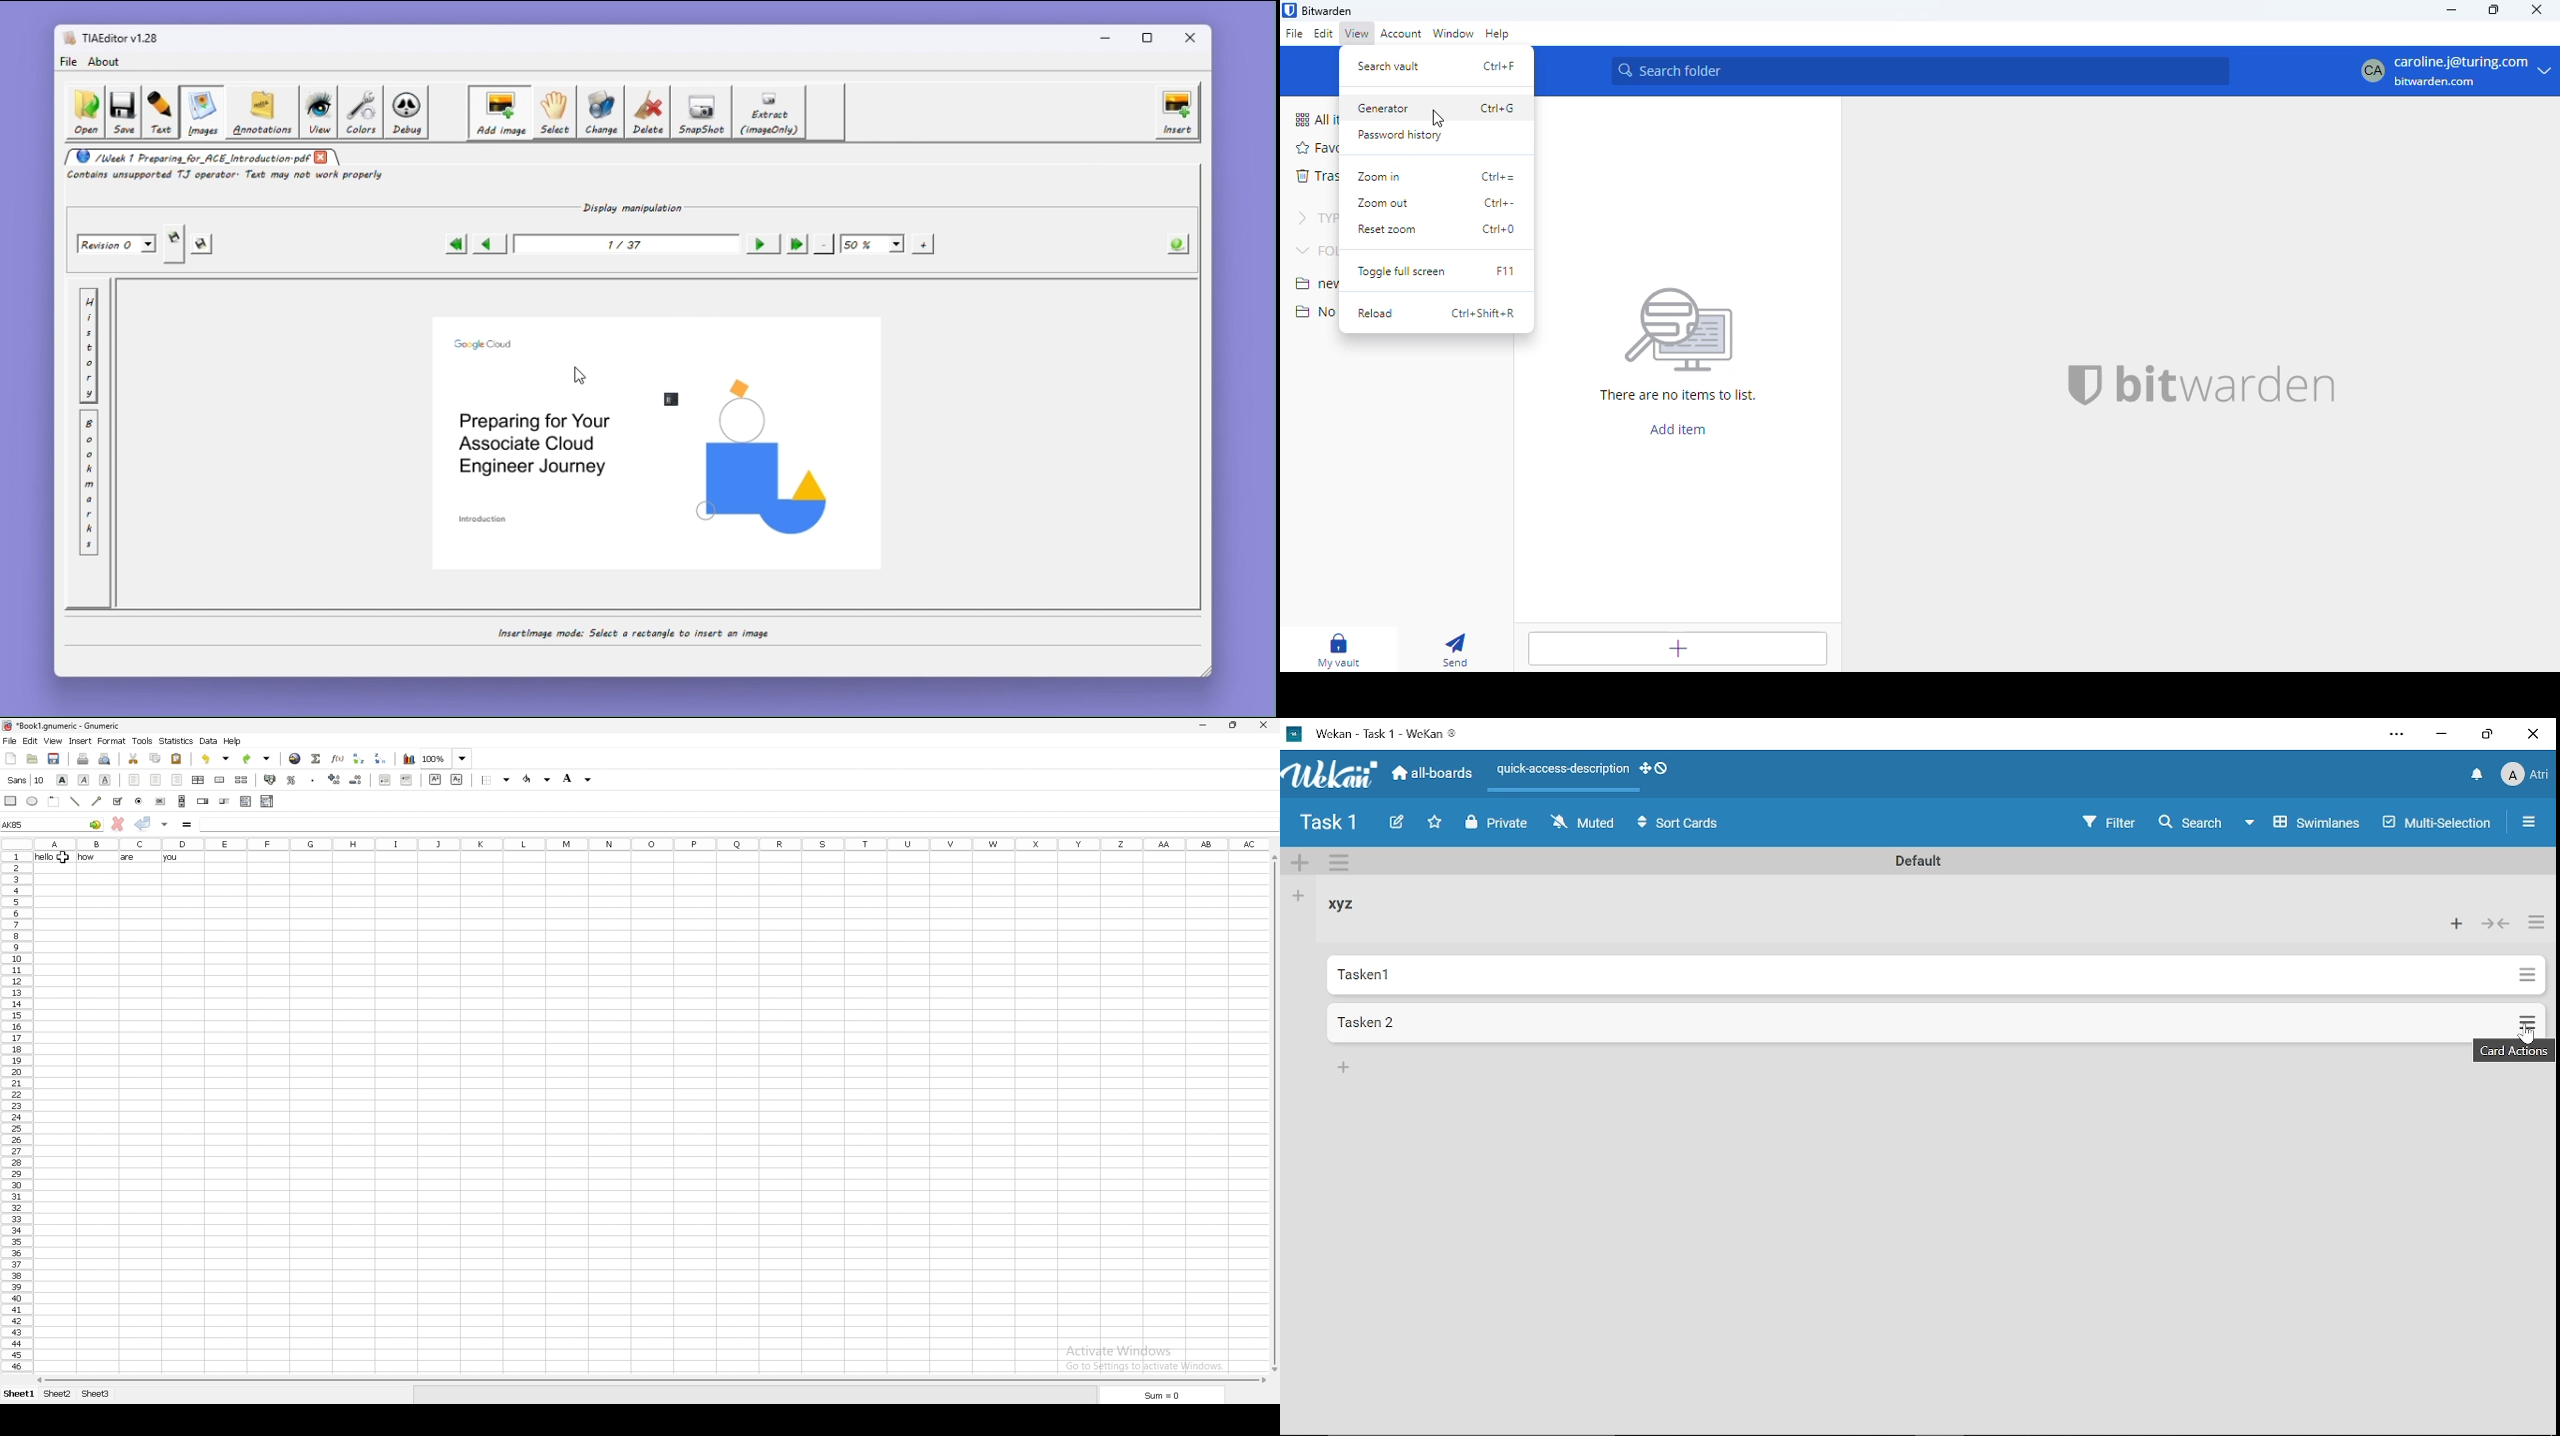 Image resolution: width=2576 pixels, height=1456 pixels. I want to click on Swimlanes, so click(2303, 824).